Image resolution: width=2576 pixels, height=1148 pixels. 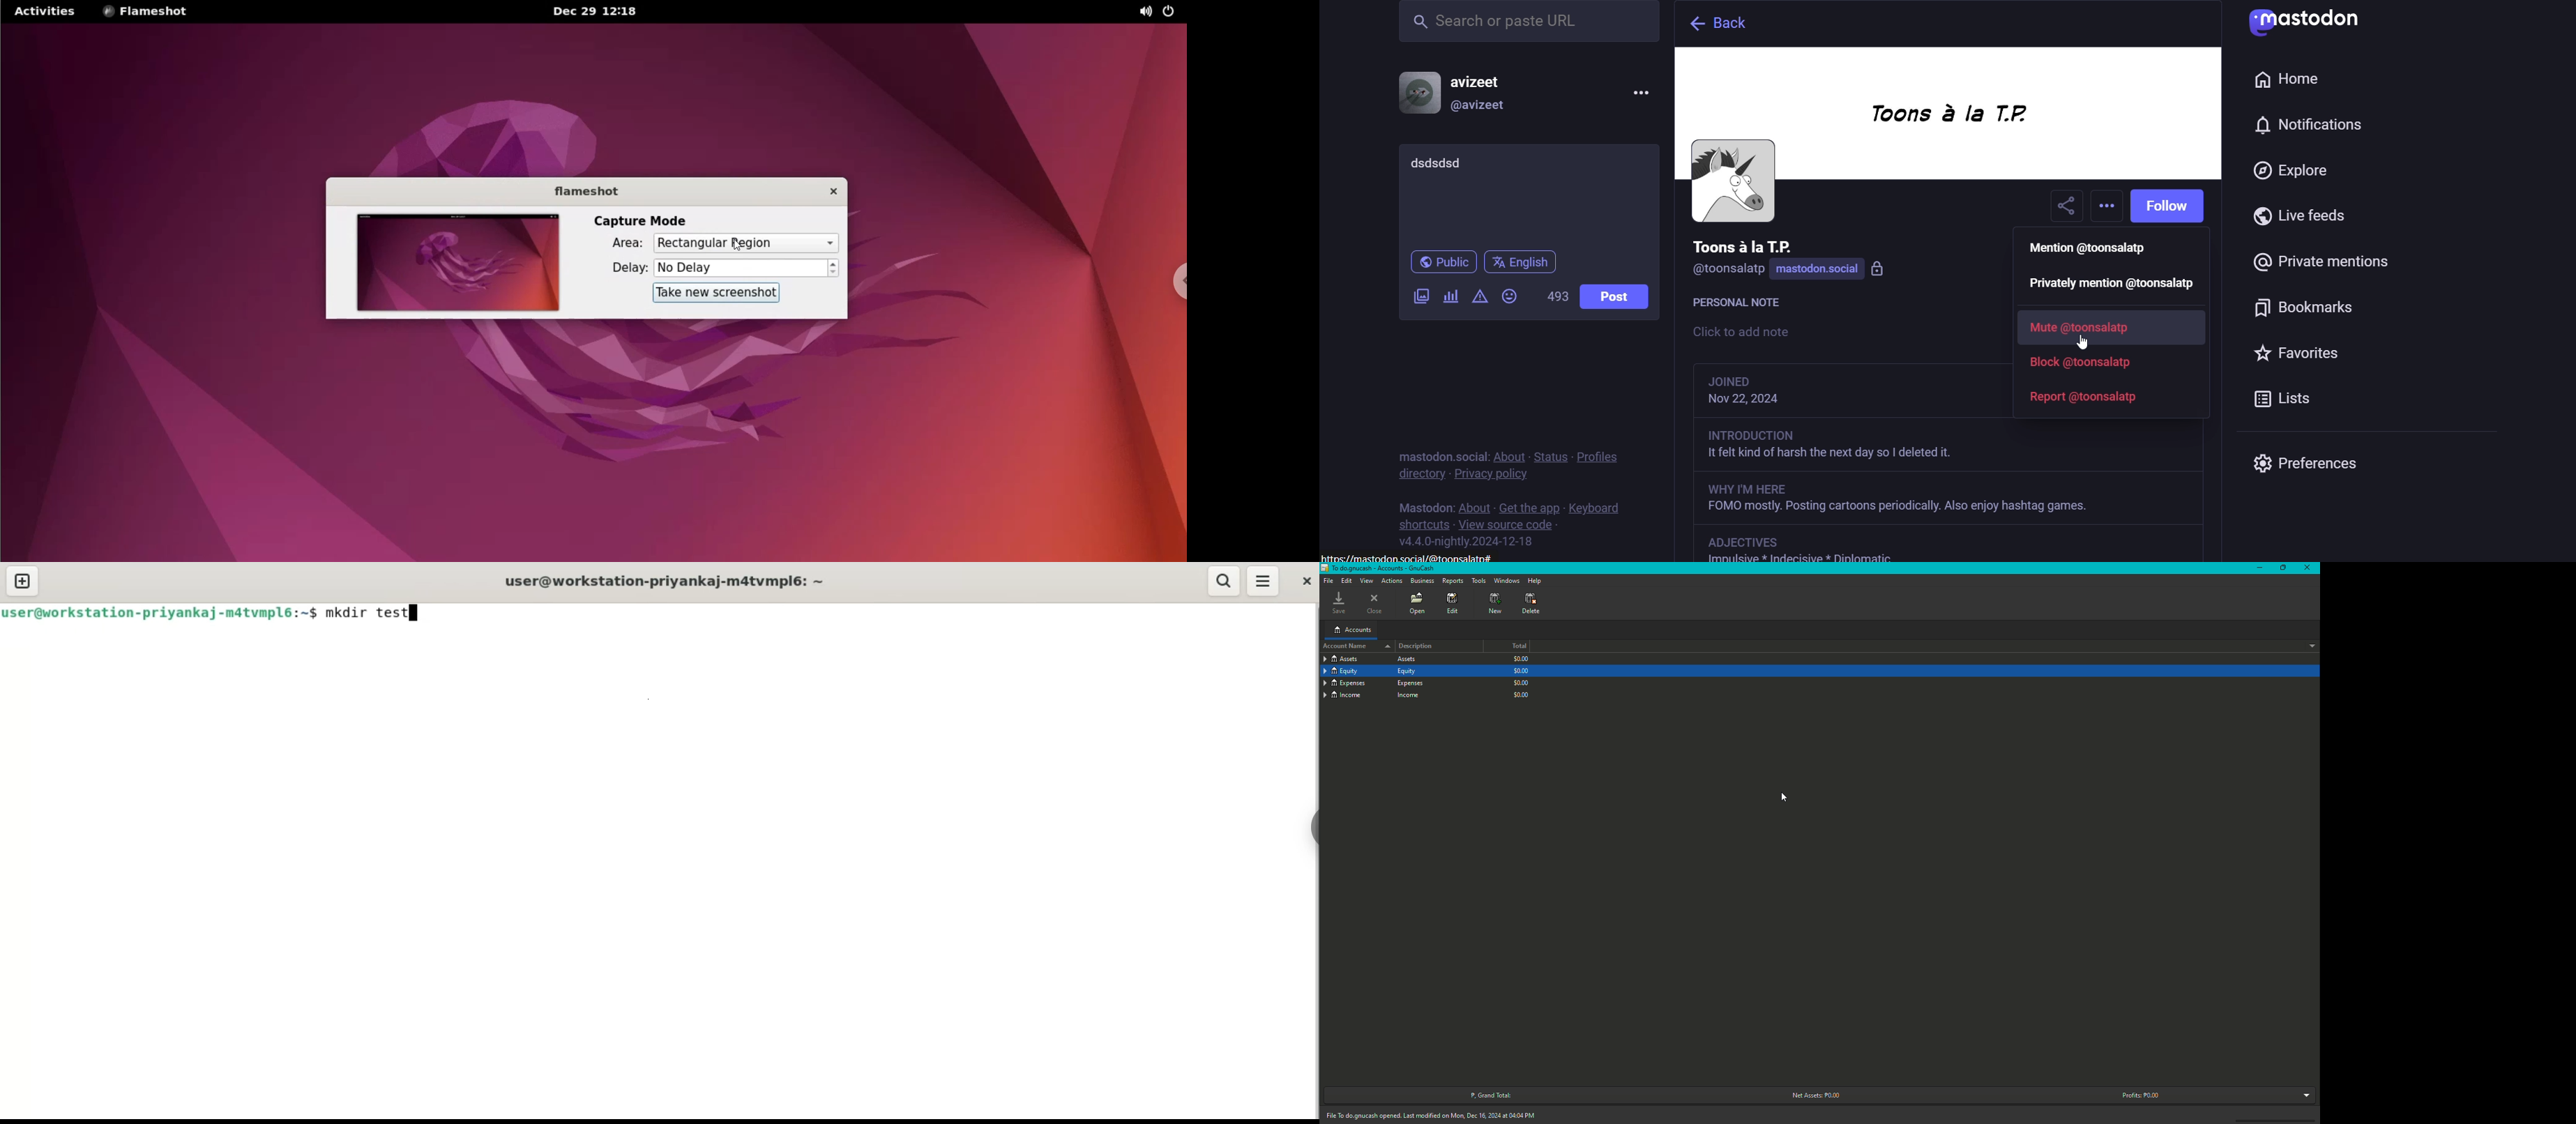 What do you see at coordinates (1526, 506) in the screenshot?
I see `get the app` at bounding box center [1526, 506].